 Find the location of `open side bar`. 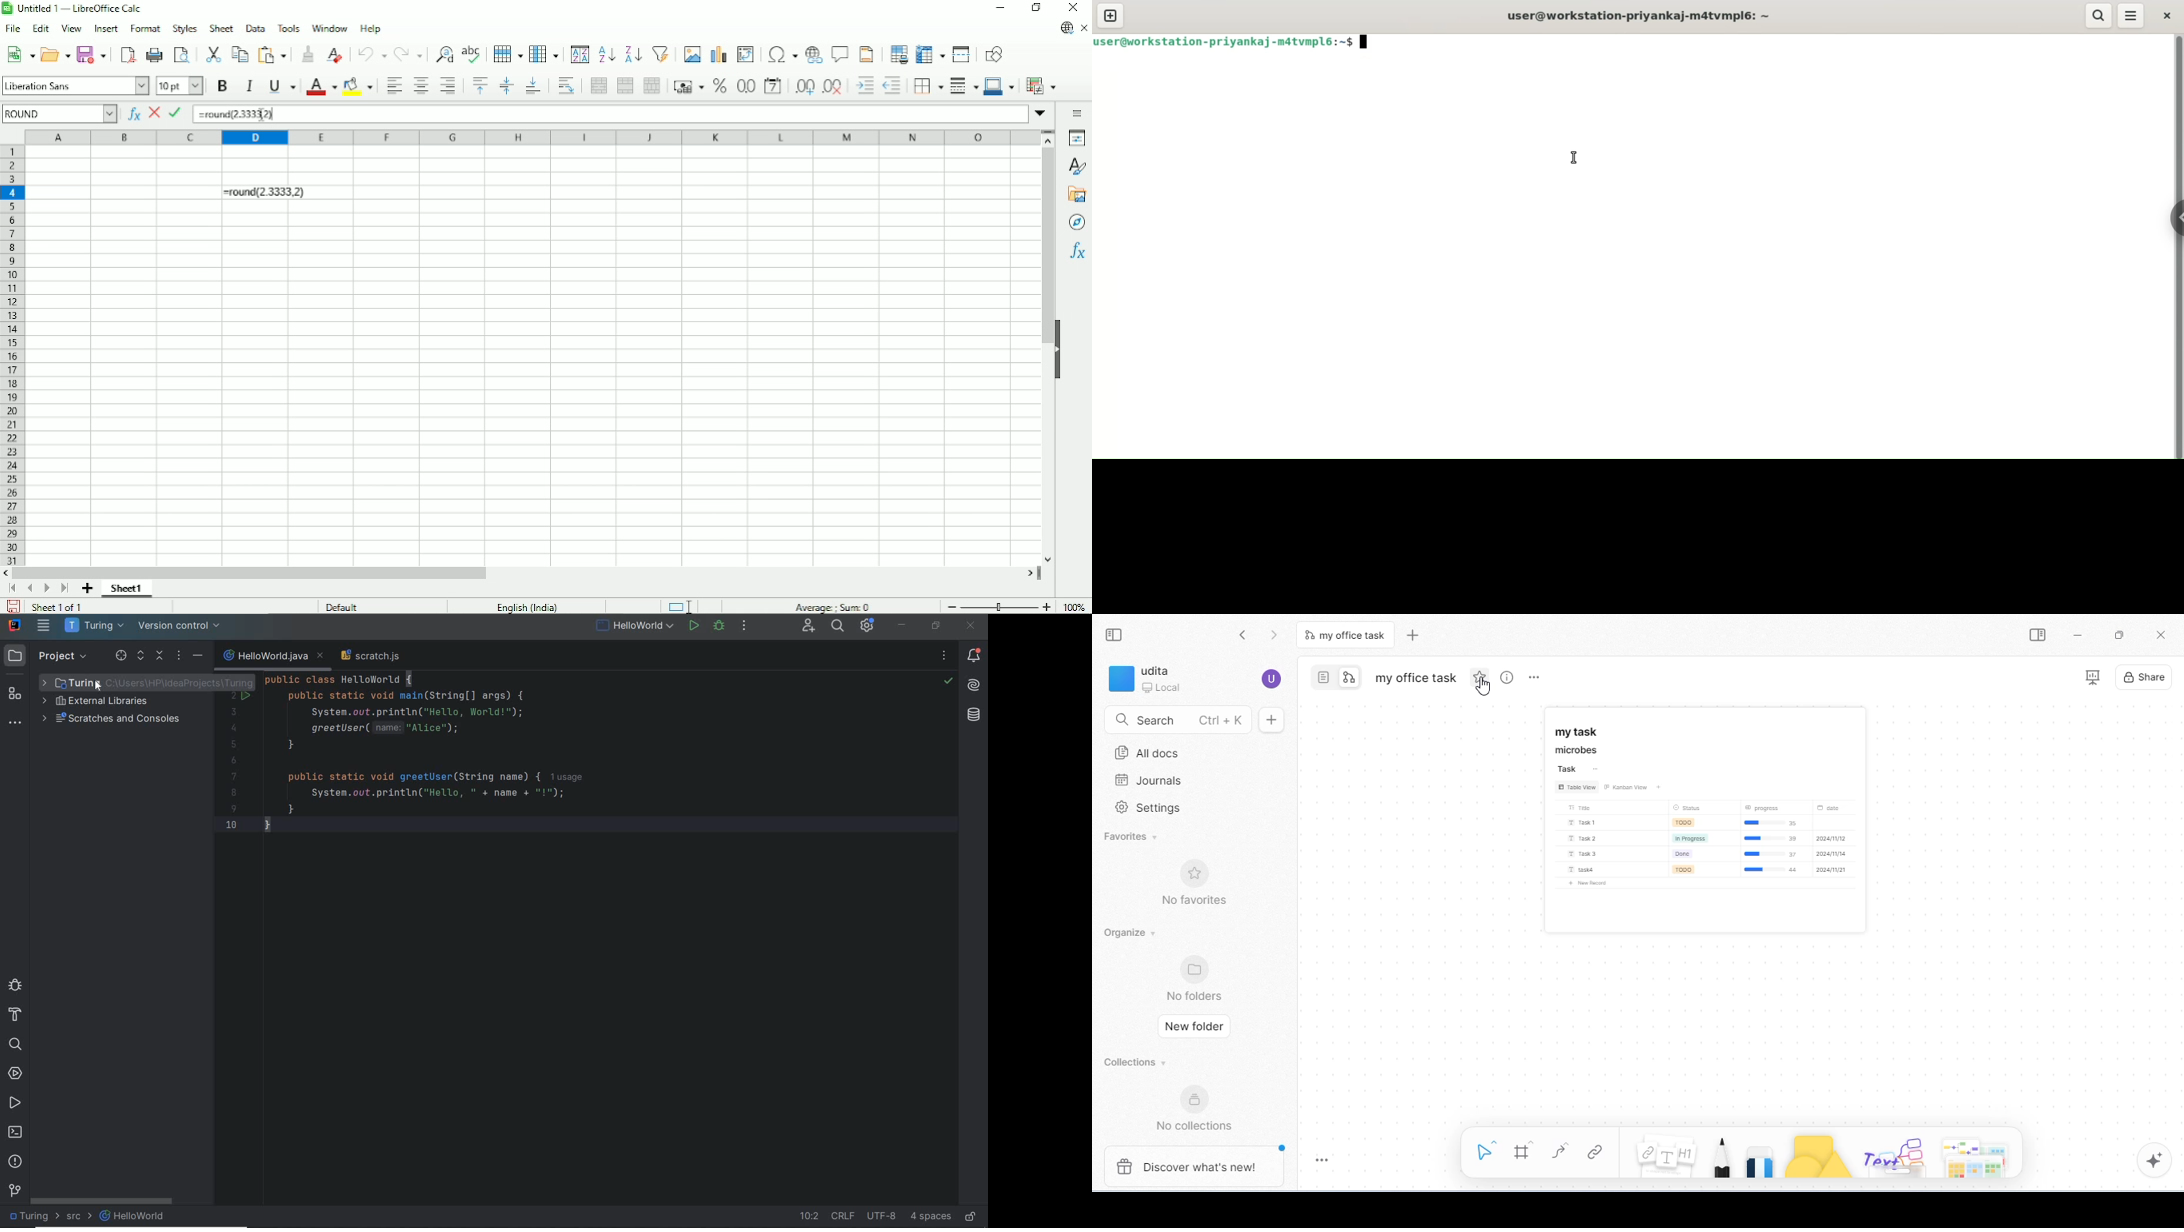

open side bar is located at coordinates (2040, 636).